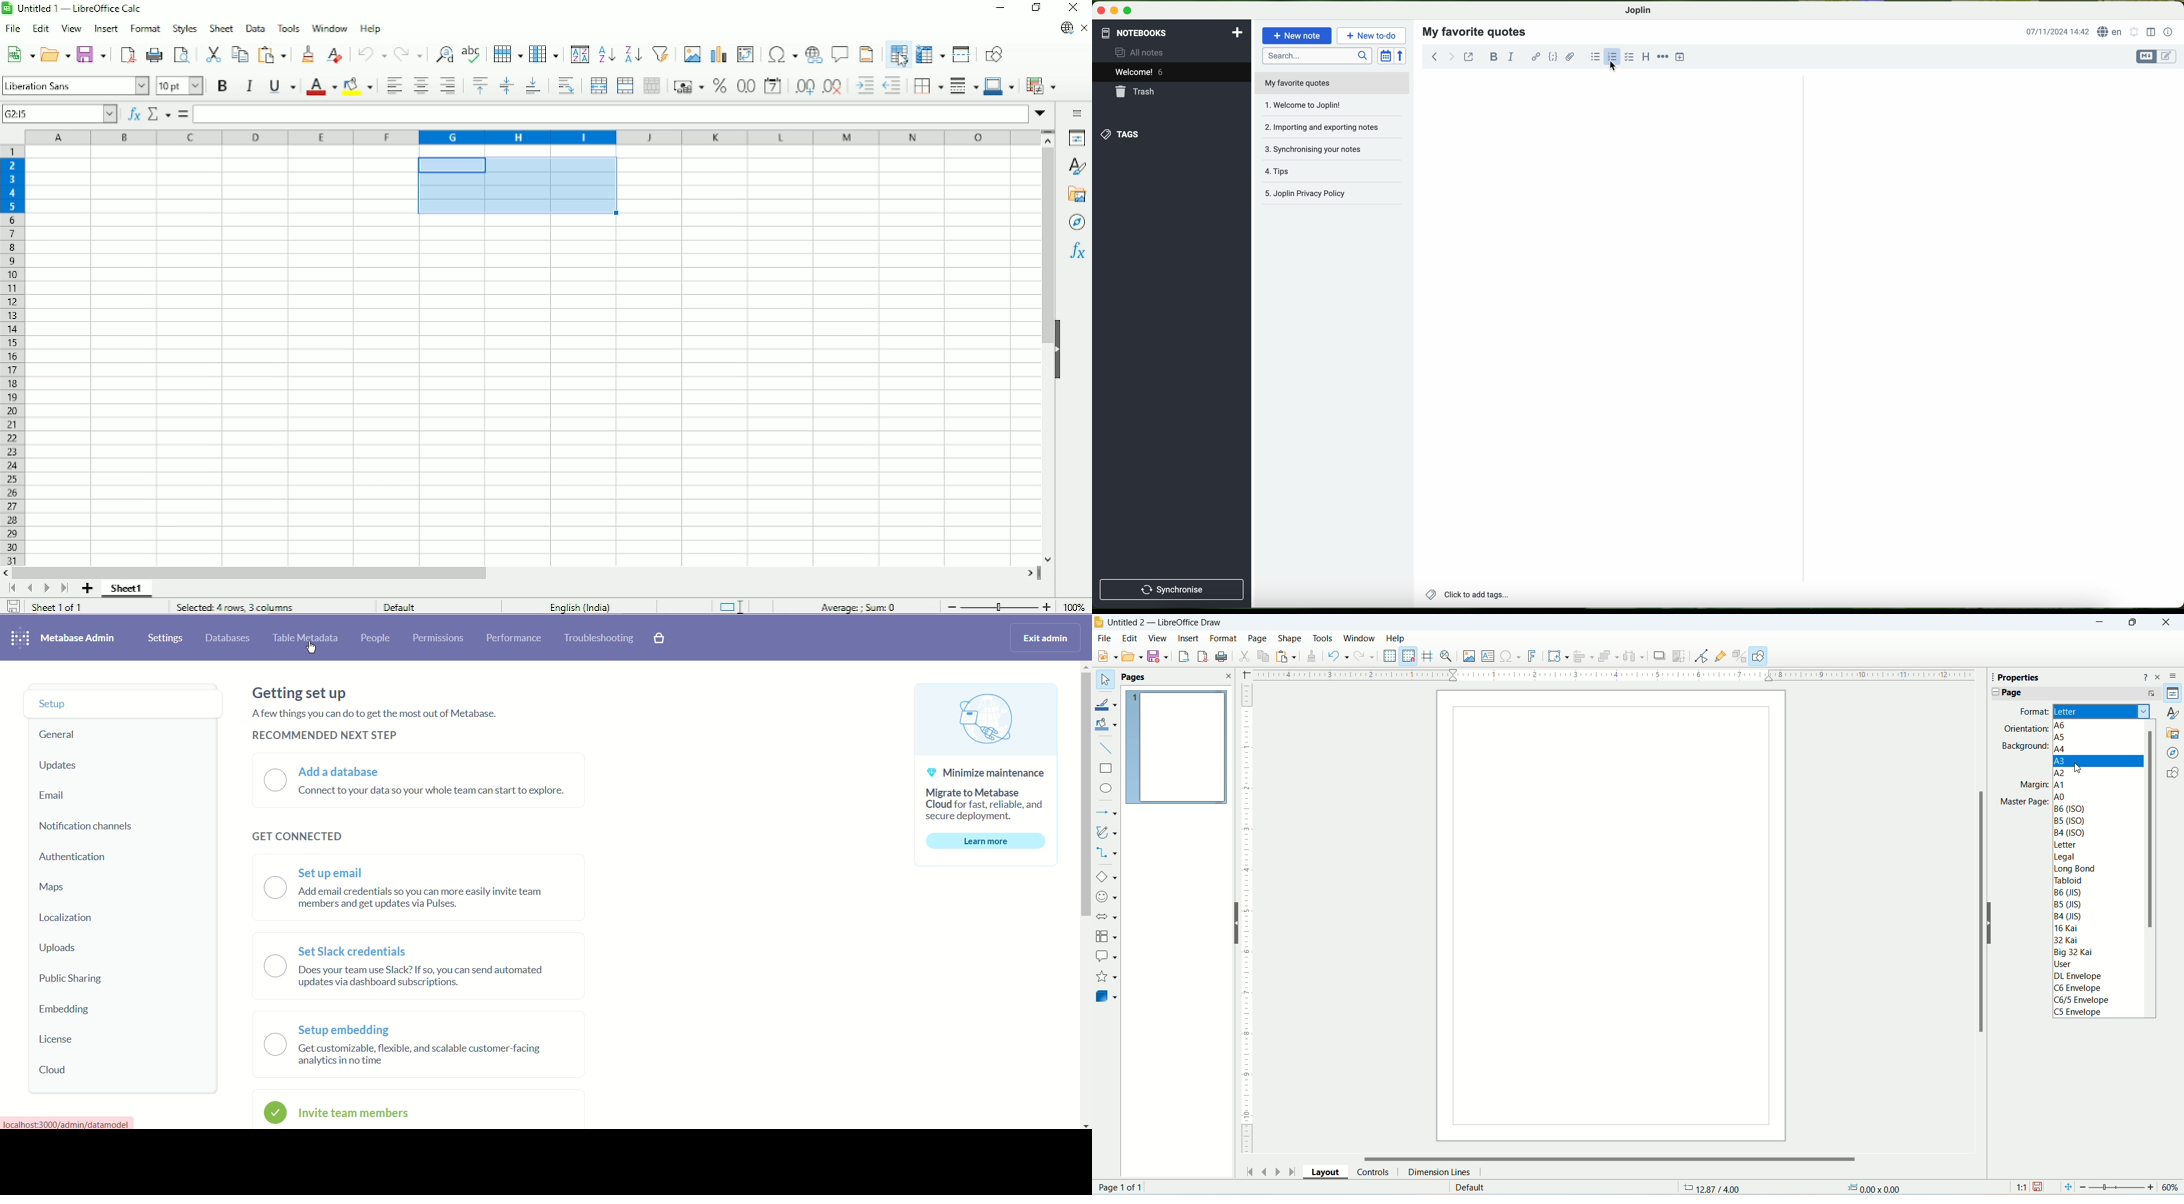  Describe the element at coordinates (506, 86) in the screenshot. I see `Center vertically` at that location.